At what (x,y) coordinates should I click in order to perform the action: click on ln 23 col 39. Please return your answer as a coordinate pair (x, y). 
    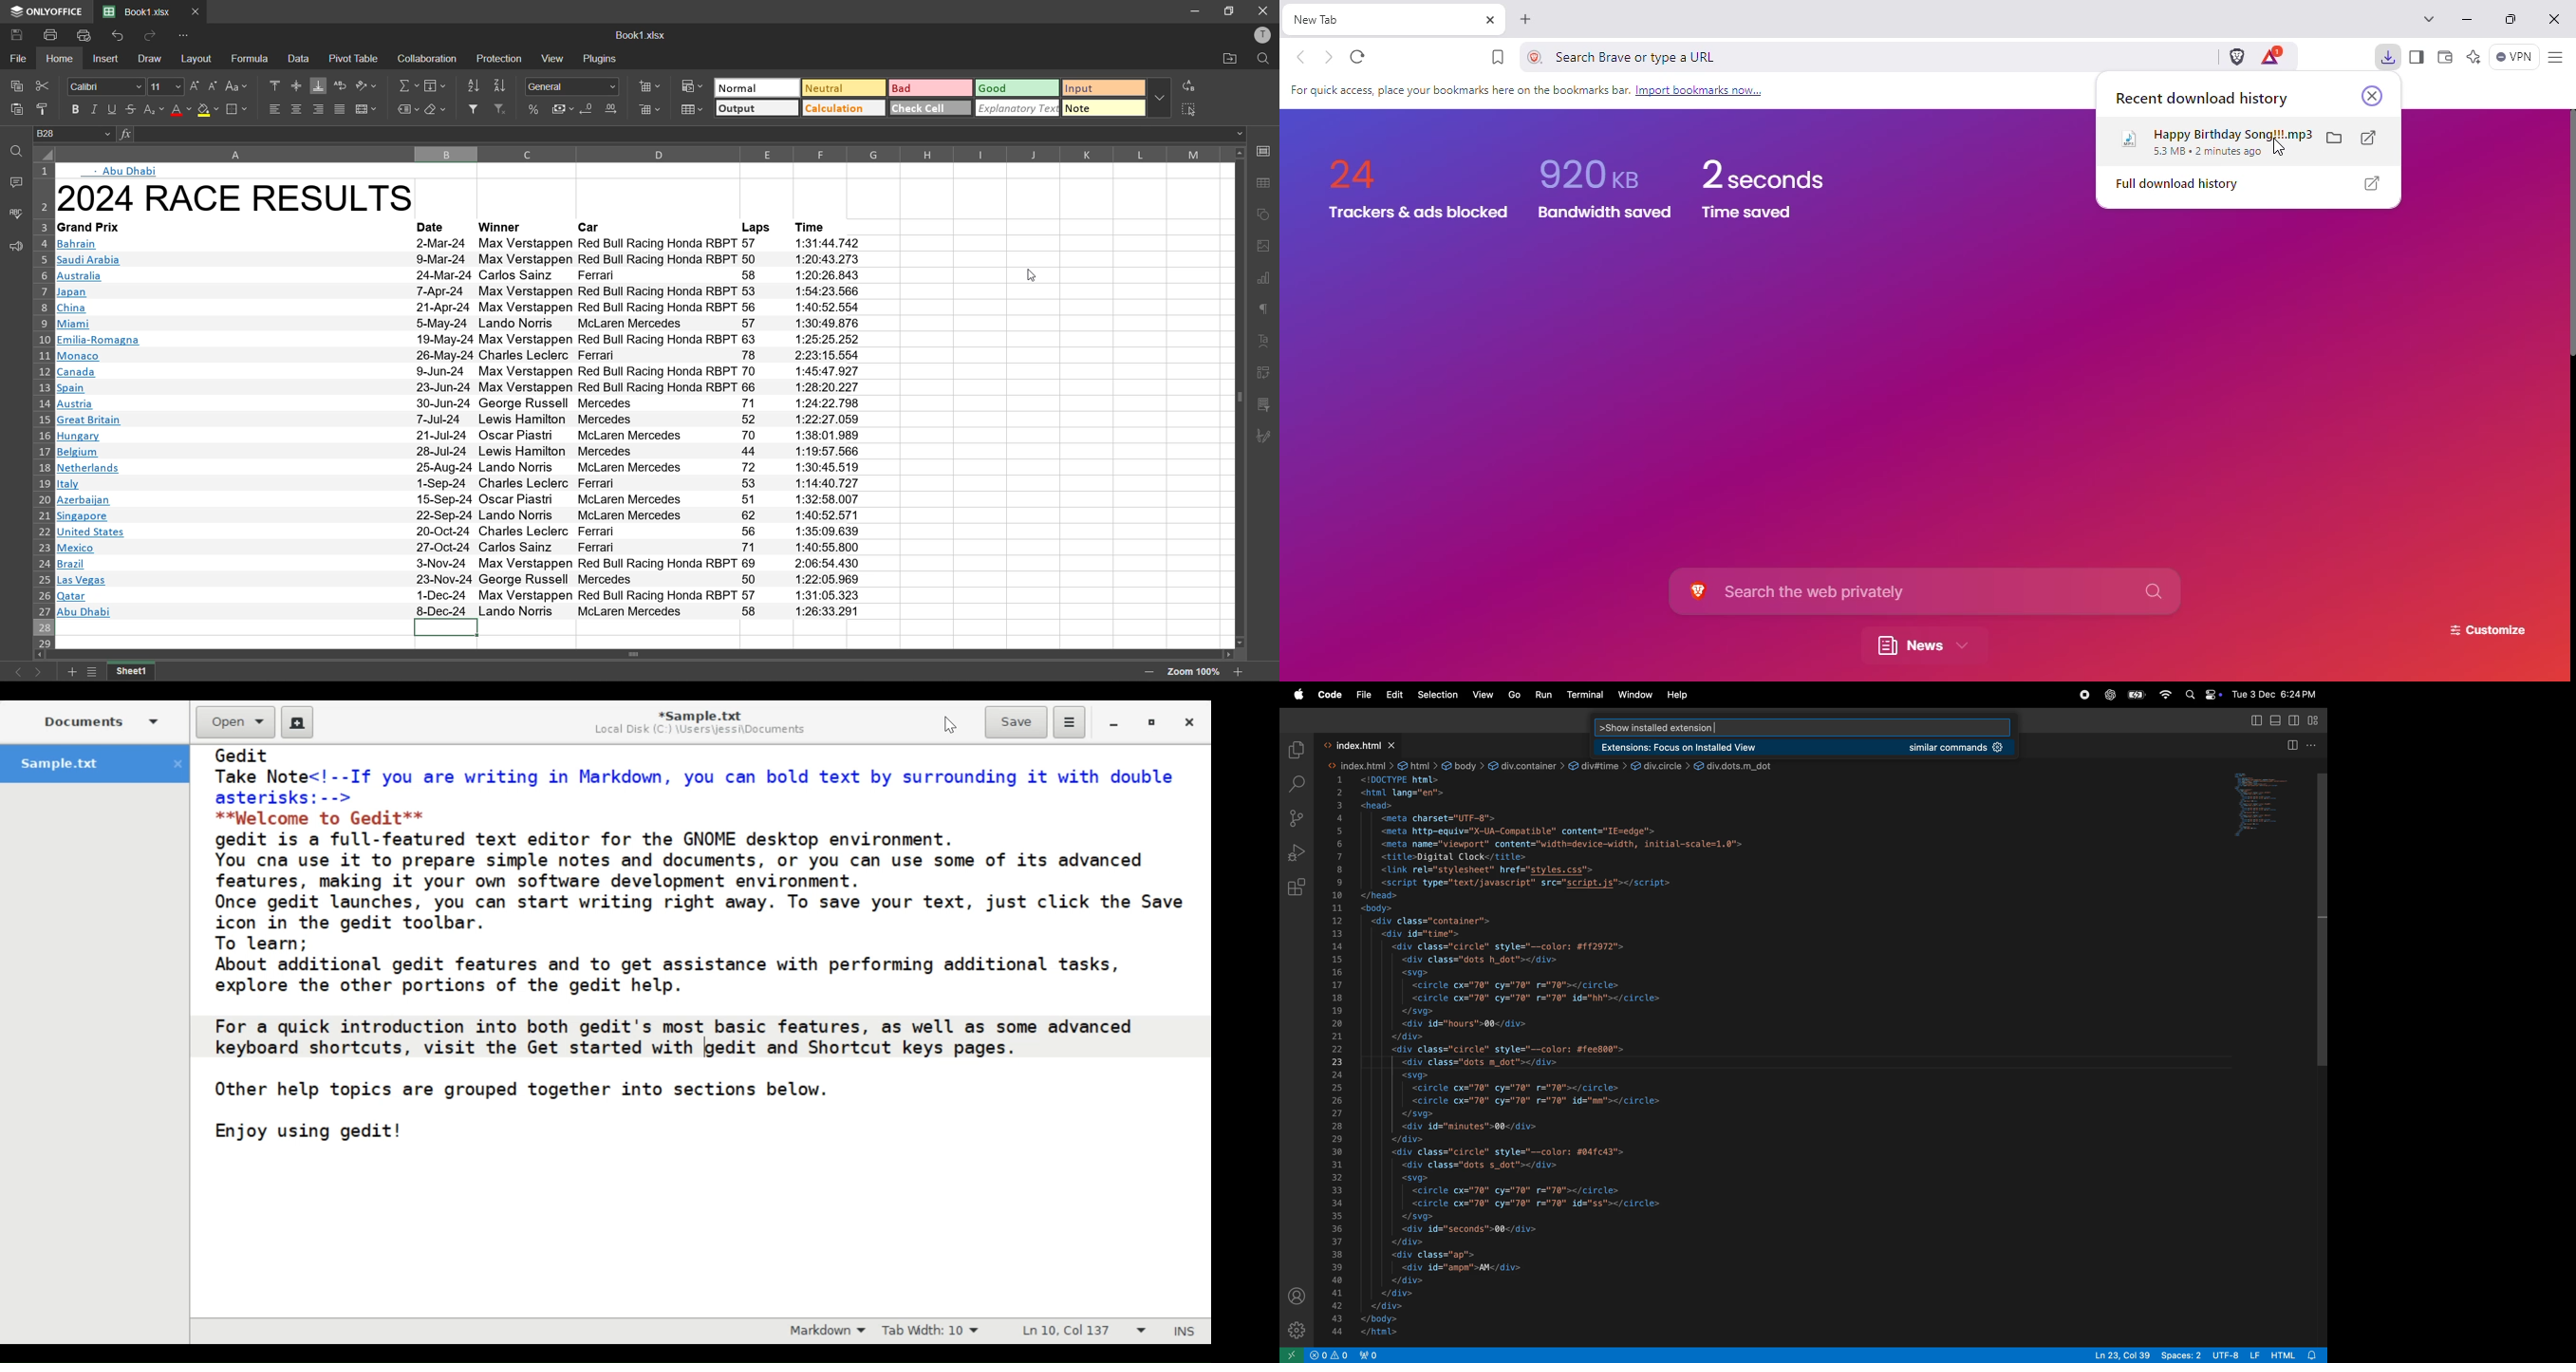
    Looking at the image, I should click on (2121, 1354).